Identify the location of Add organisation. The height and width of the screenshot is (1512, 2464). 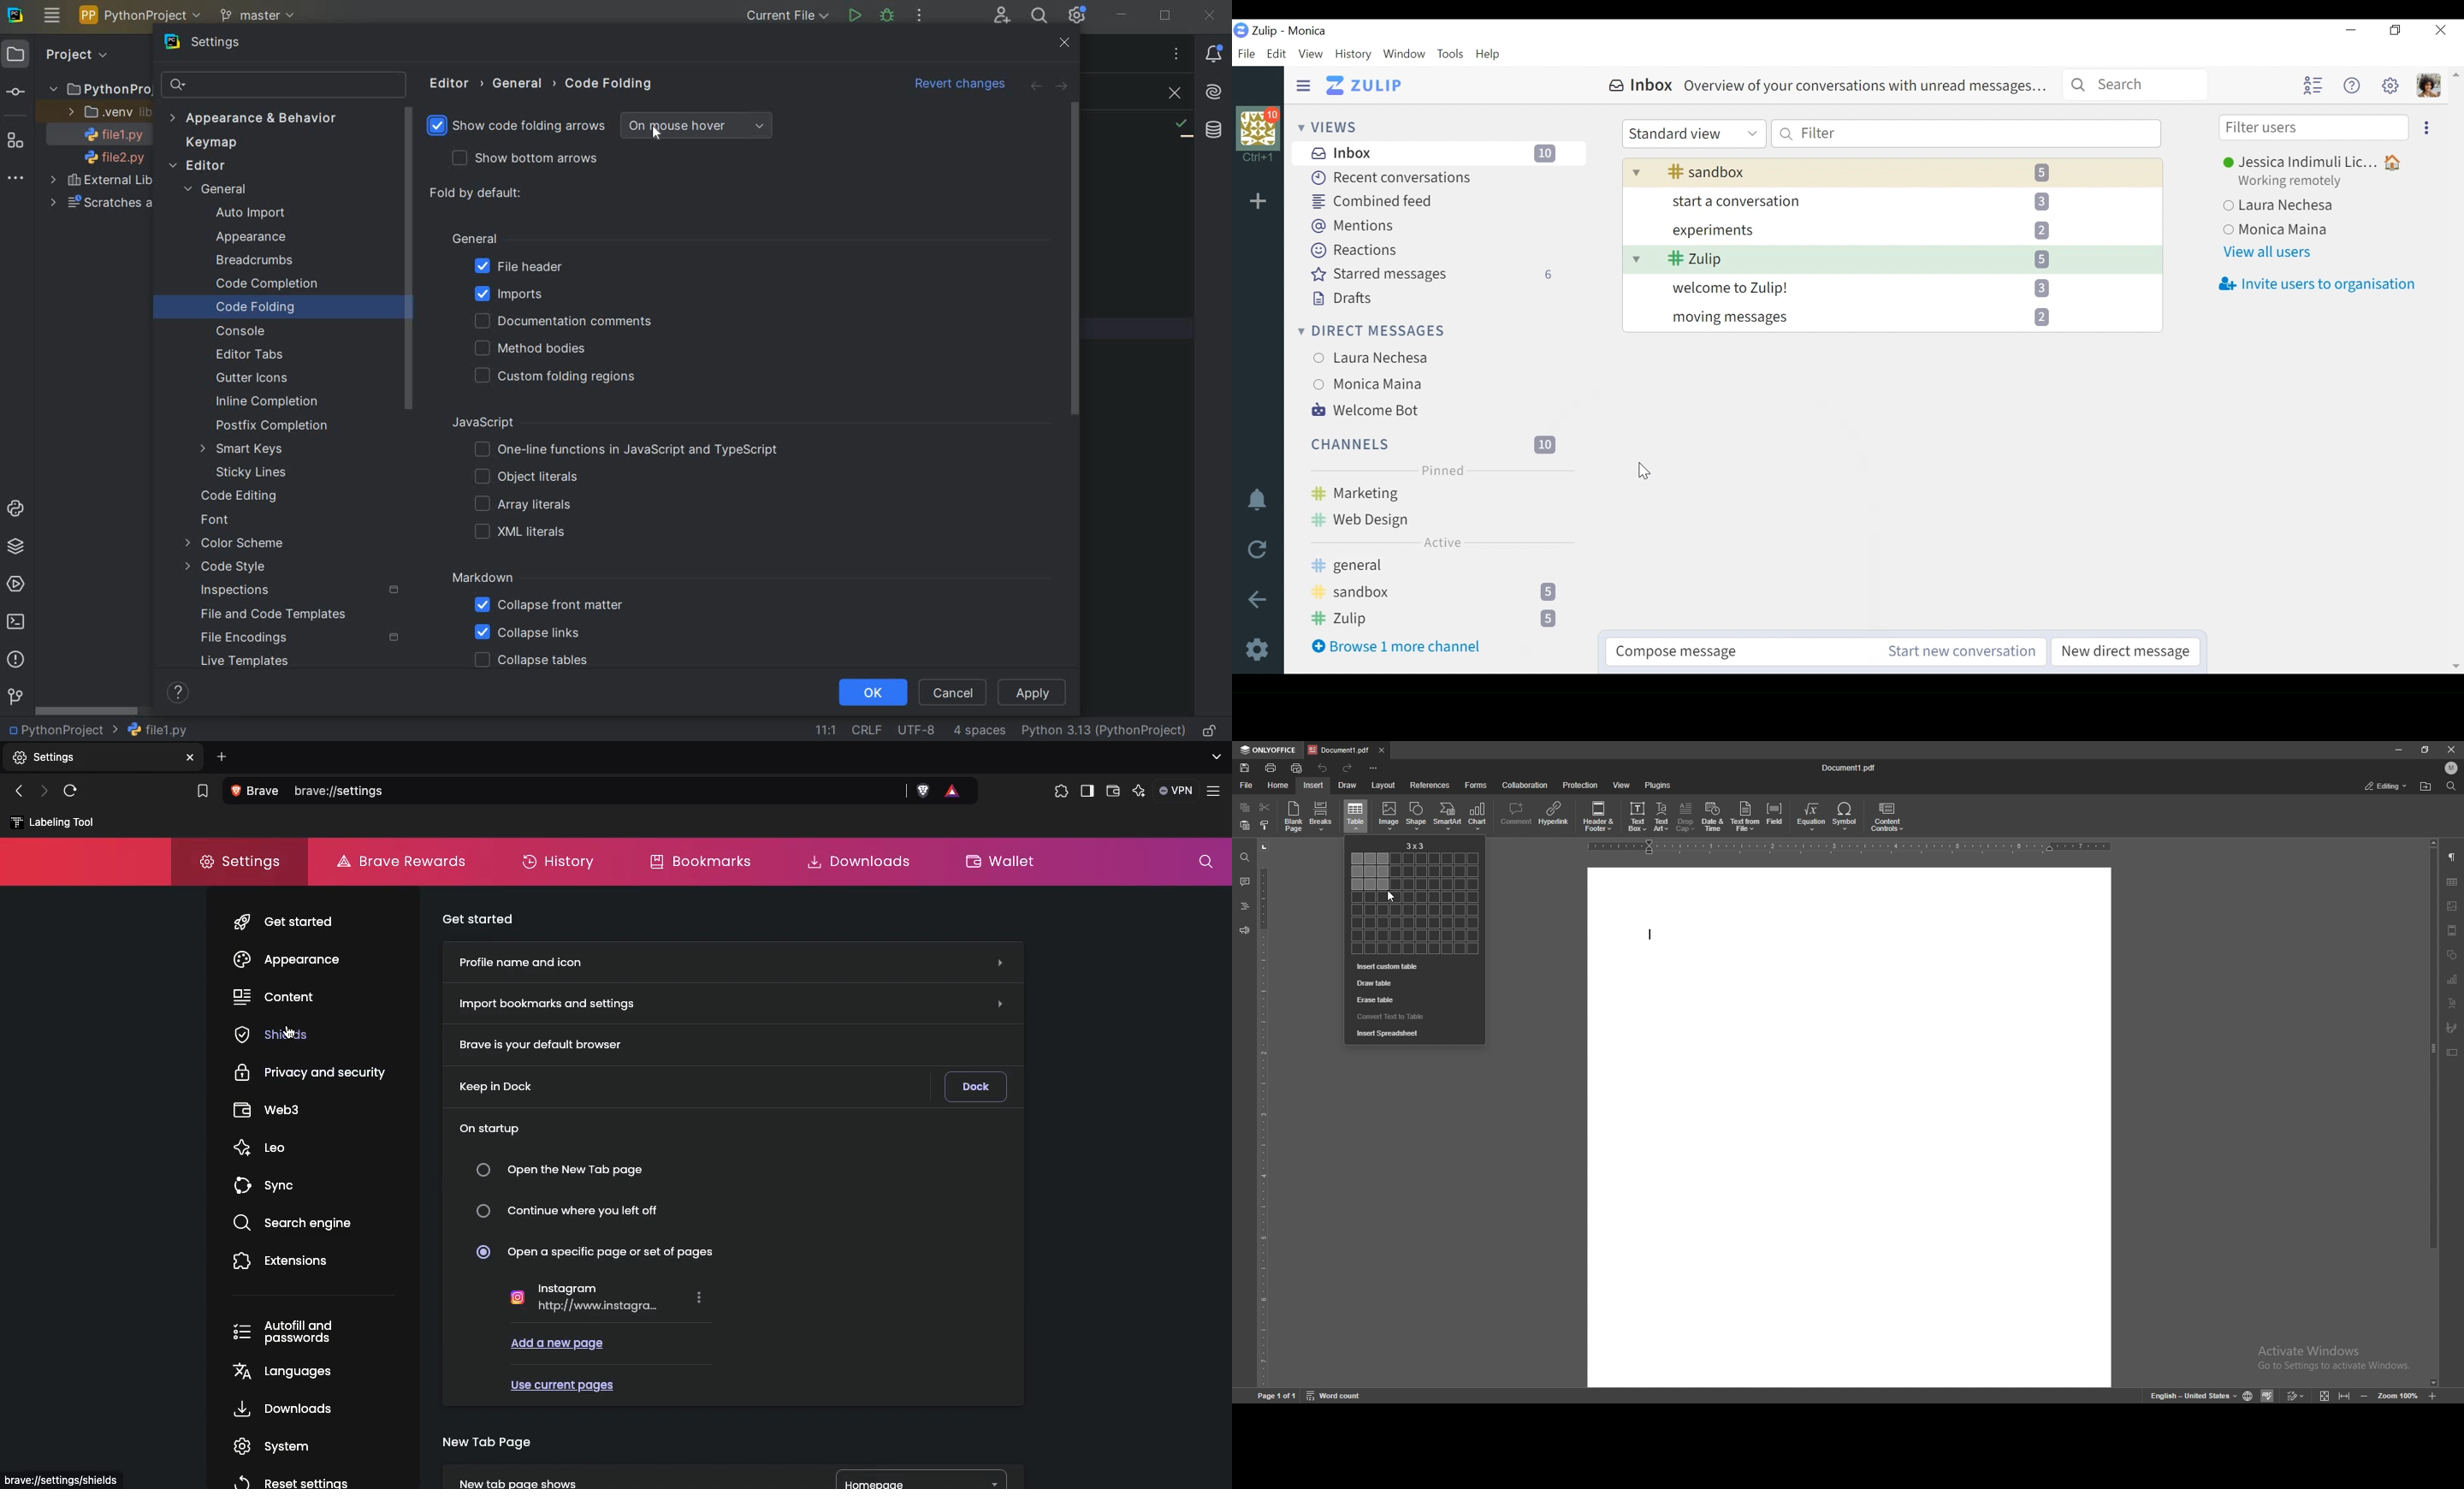
(1261, 202).